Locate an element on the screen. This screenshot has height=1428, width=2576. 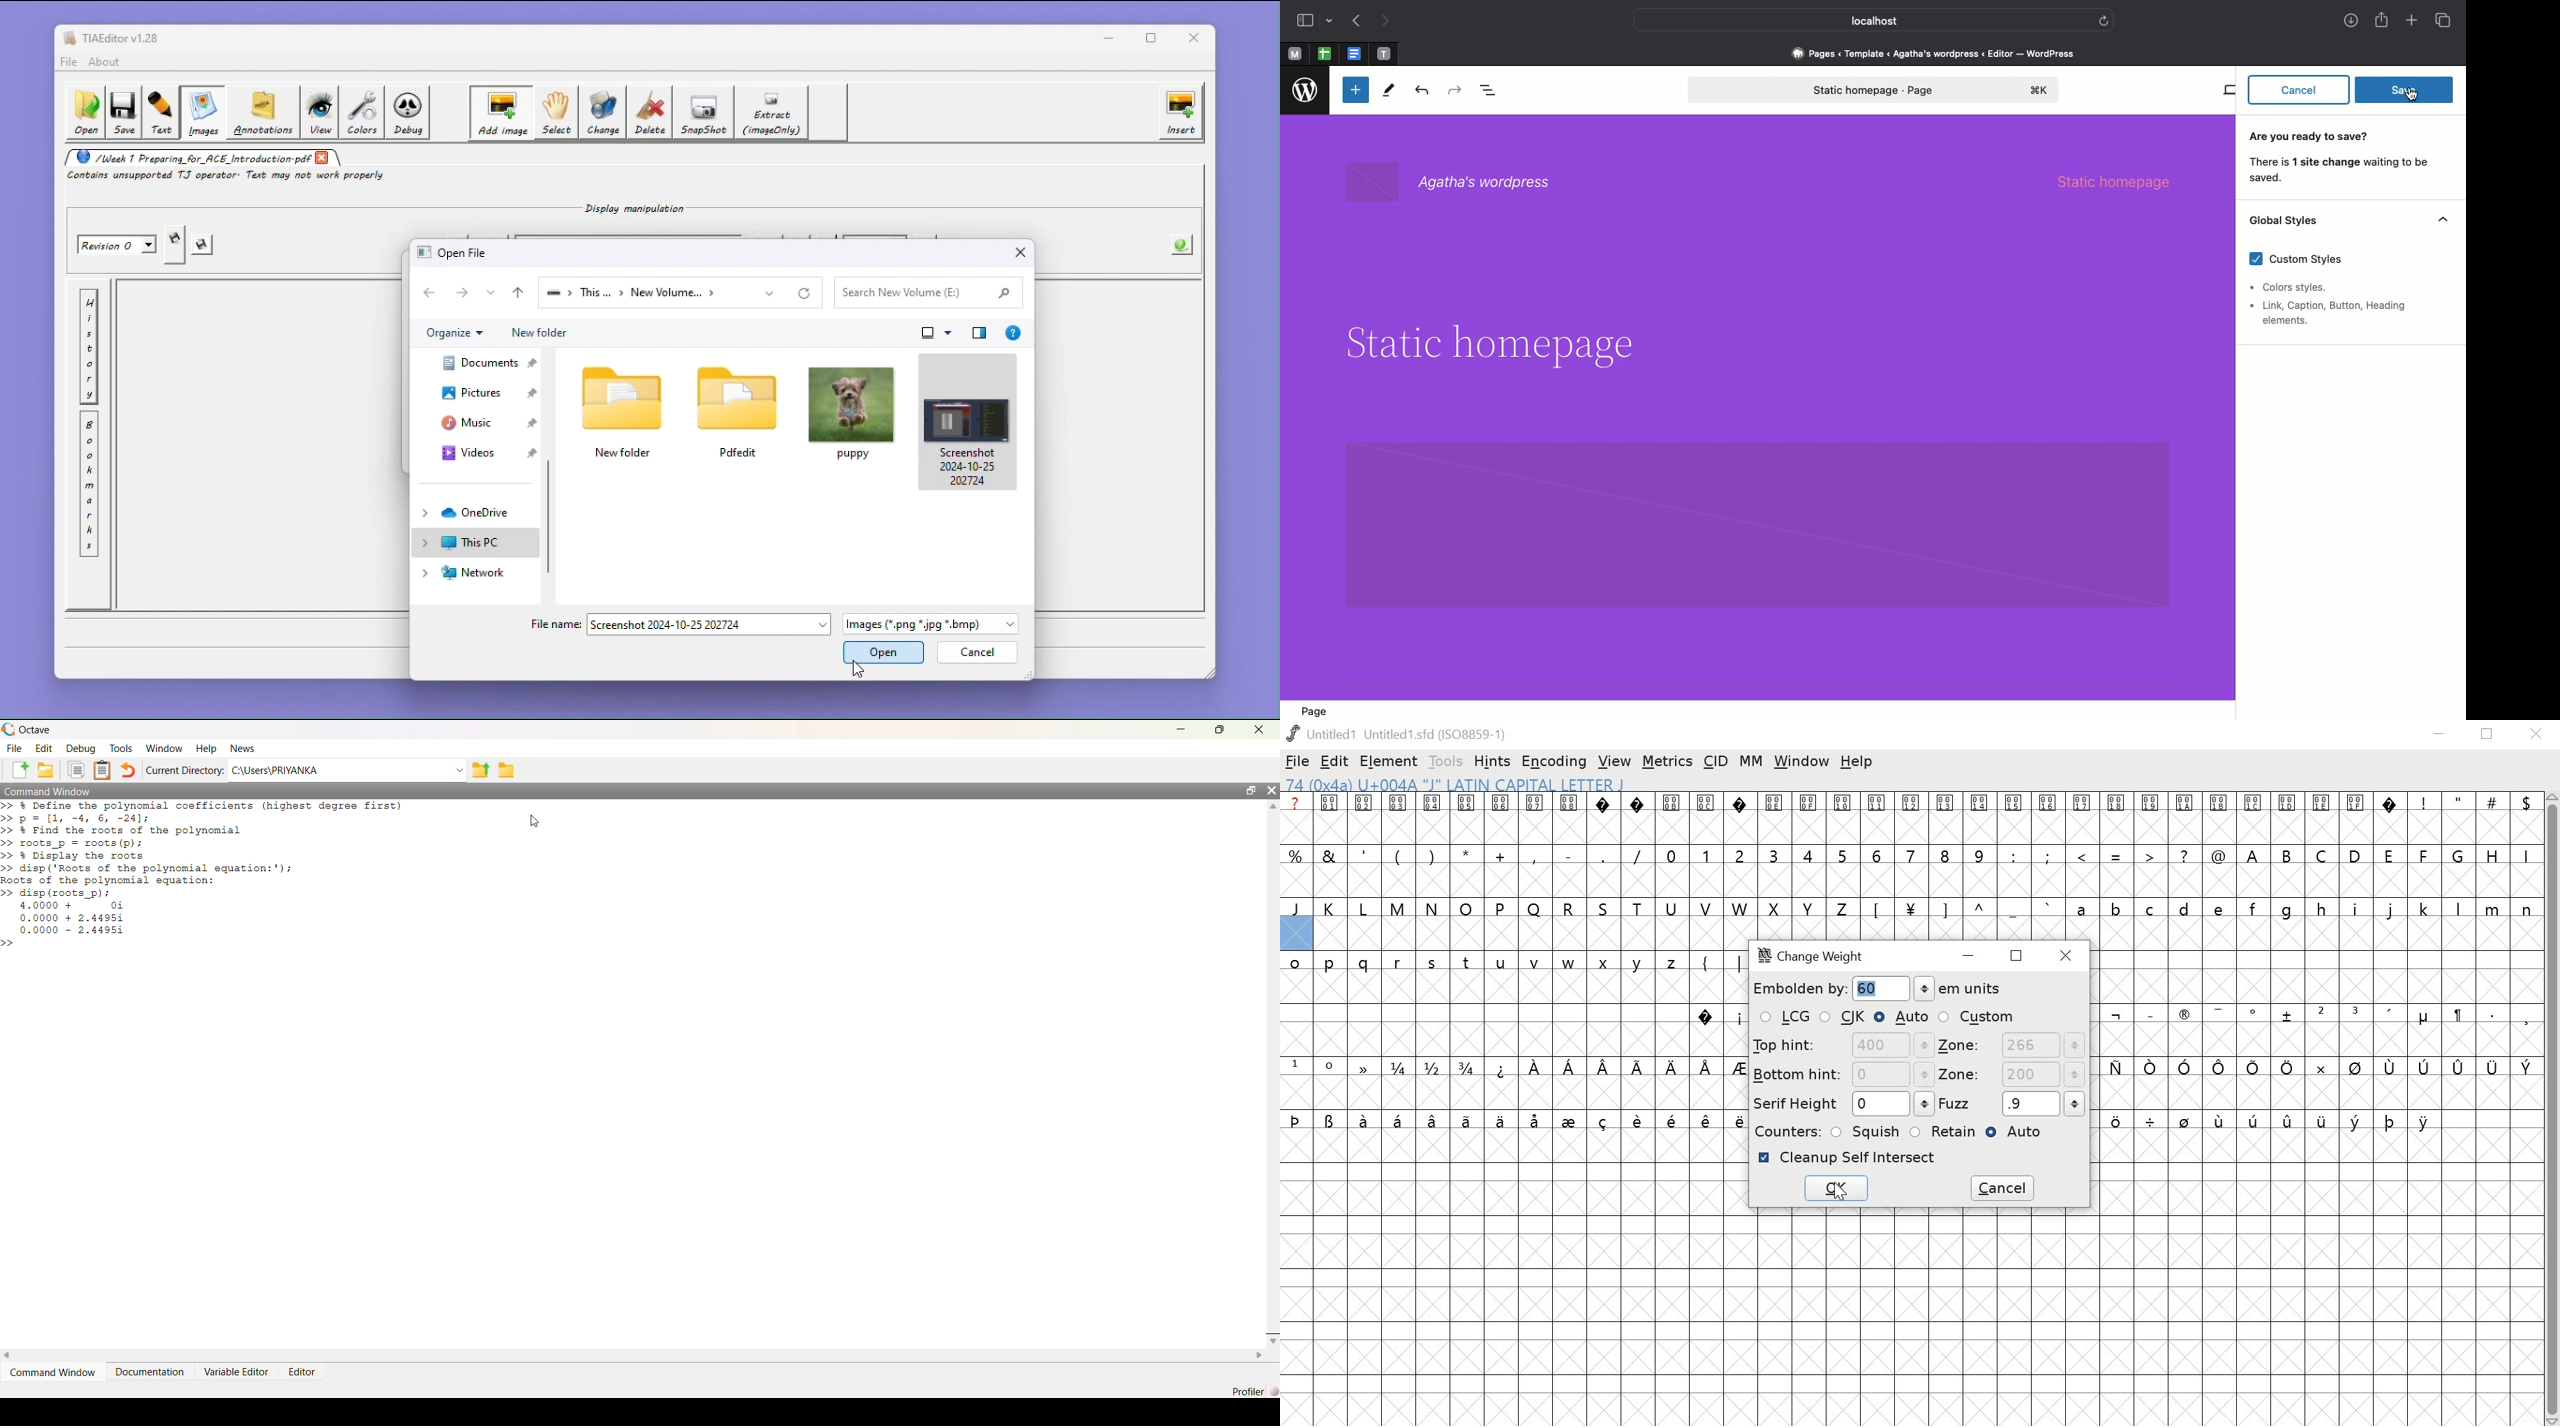
selected glyph slot is located at coordinates (1296, 934).